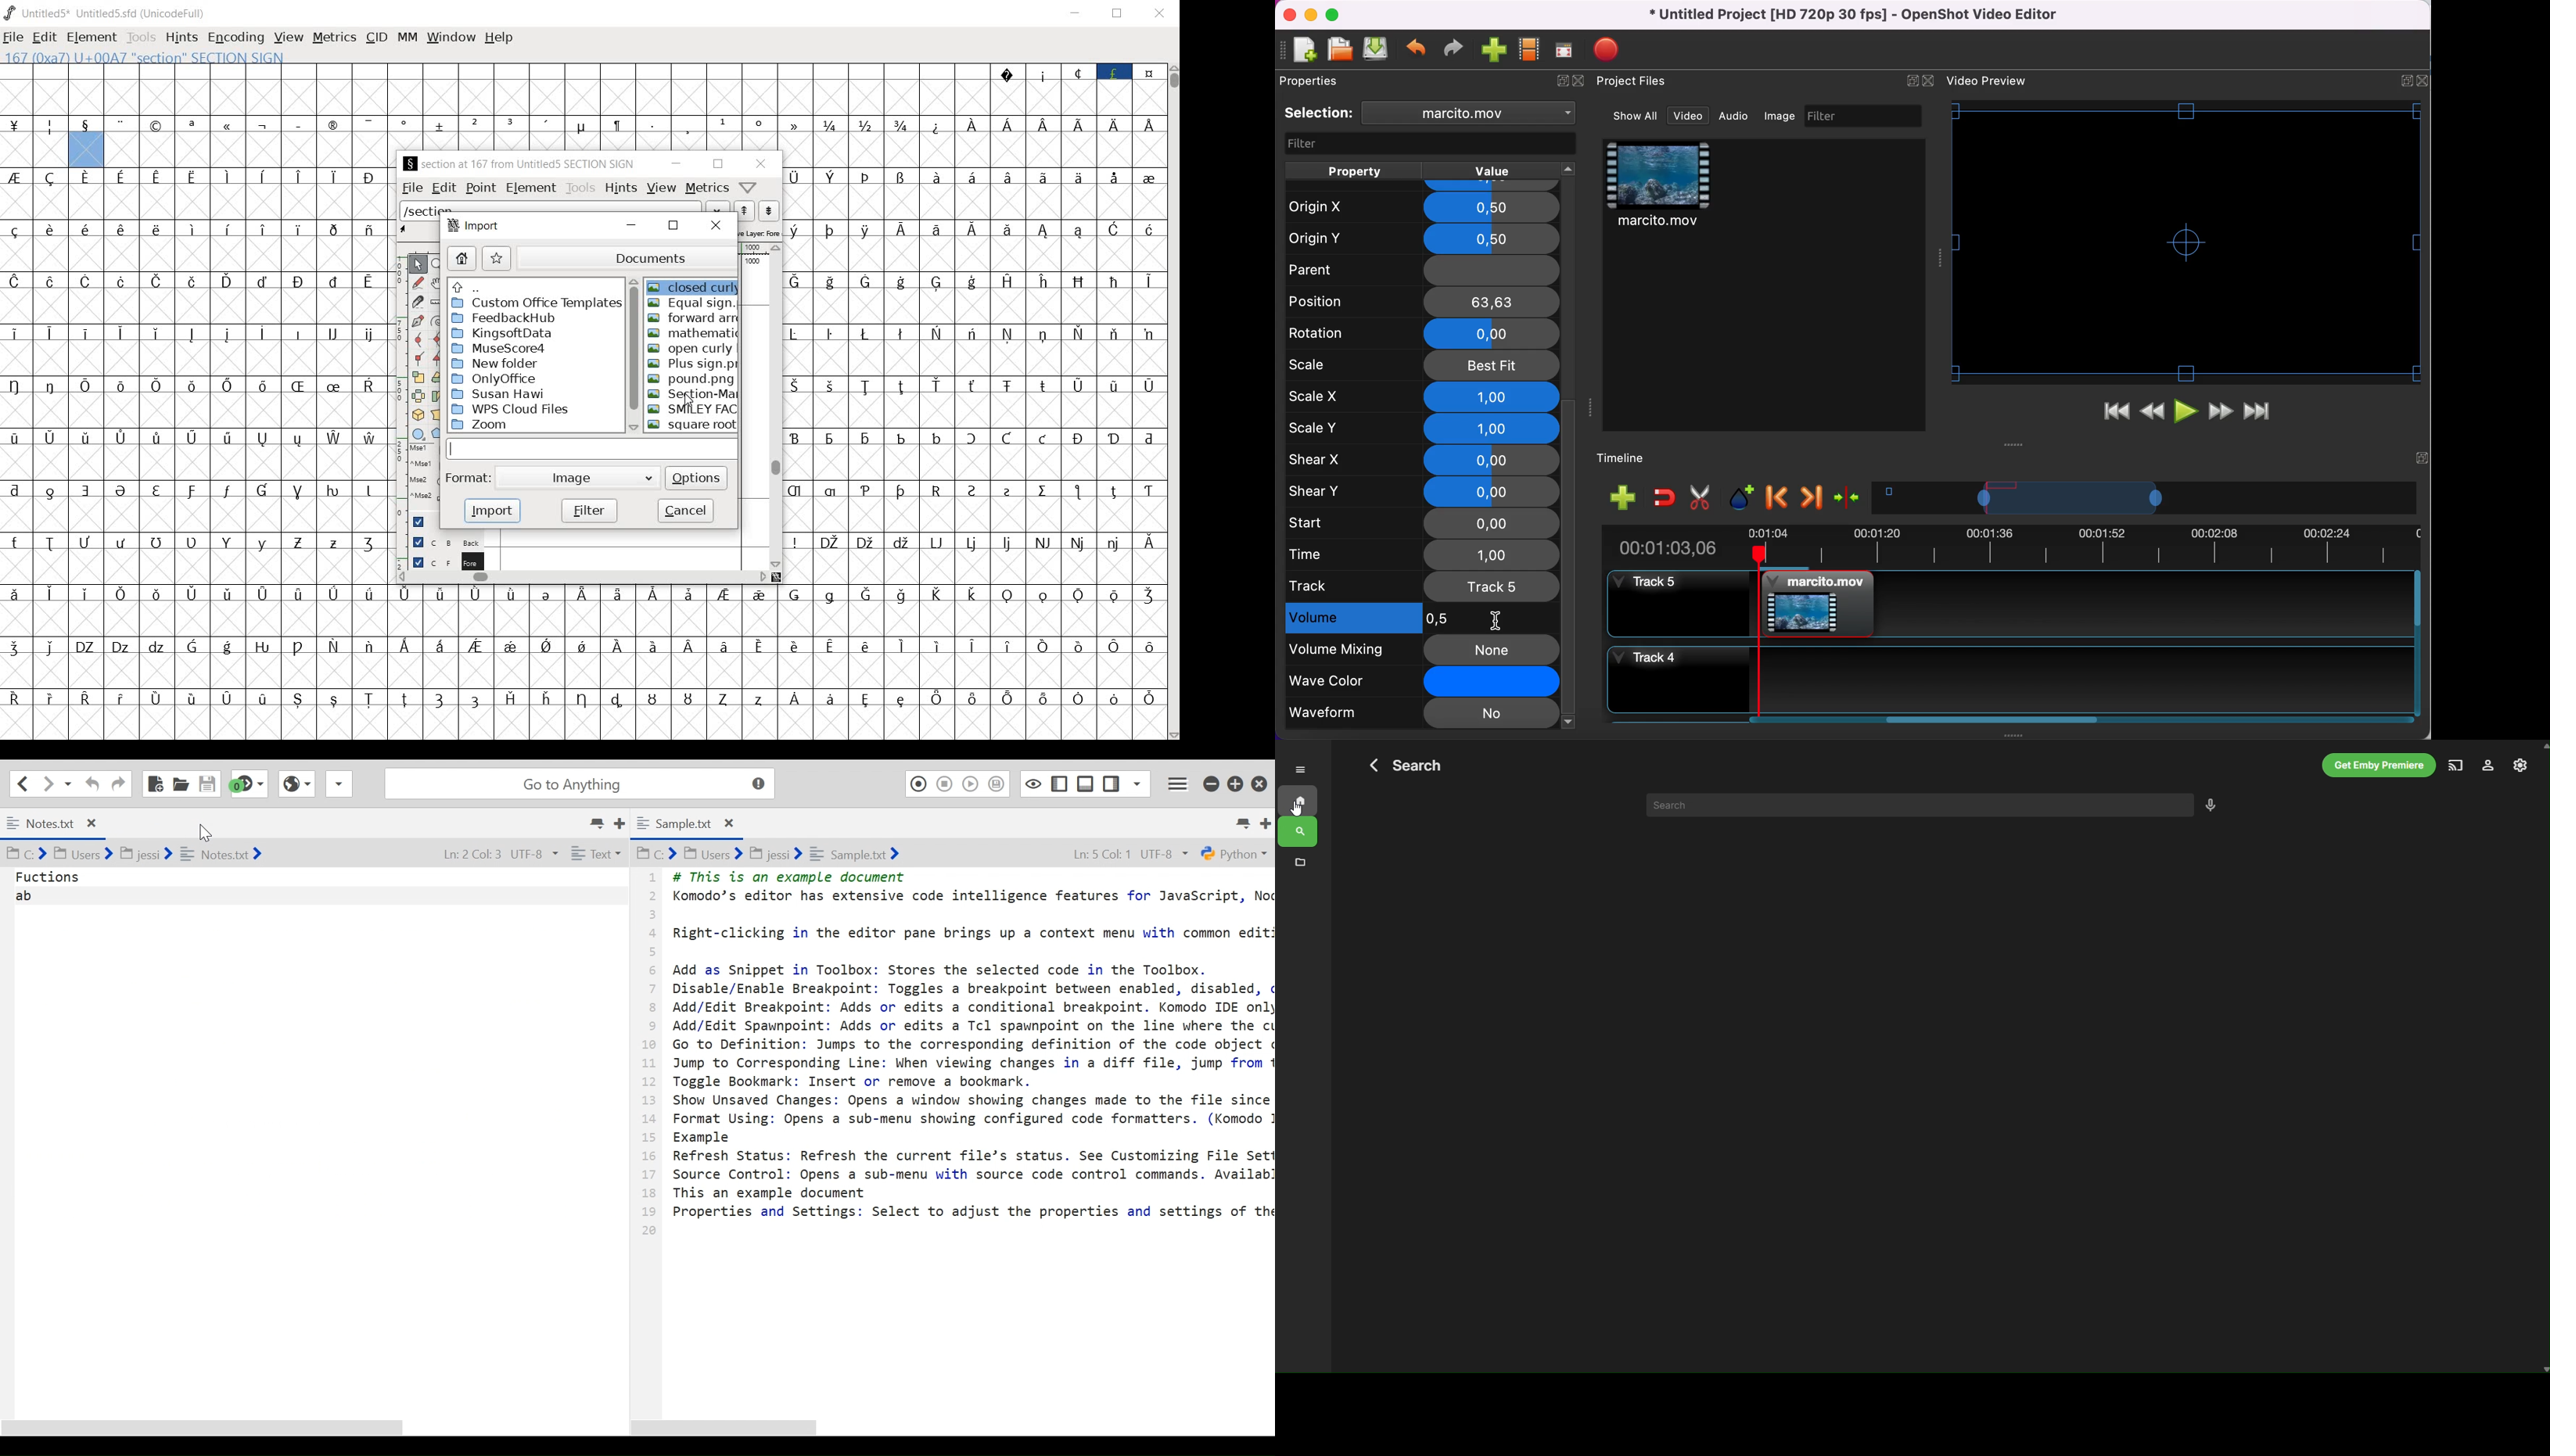  What do you see at coordinates (1425, 556) in the screenshot?
I see `time 1` at bounding box center [1425, 556].